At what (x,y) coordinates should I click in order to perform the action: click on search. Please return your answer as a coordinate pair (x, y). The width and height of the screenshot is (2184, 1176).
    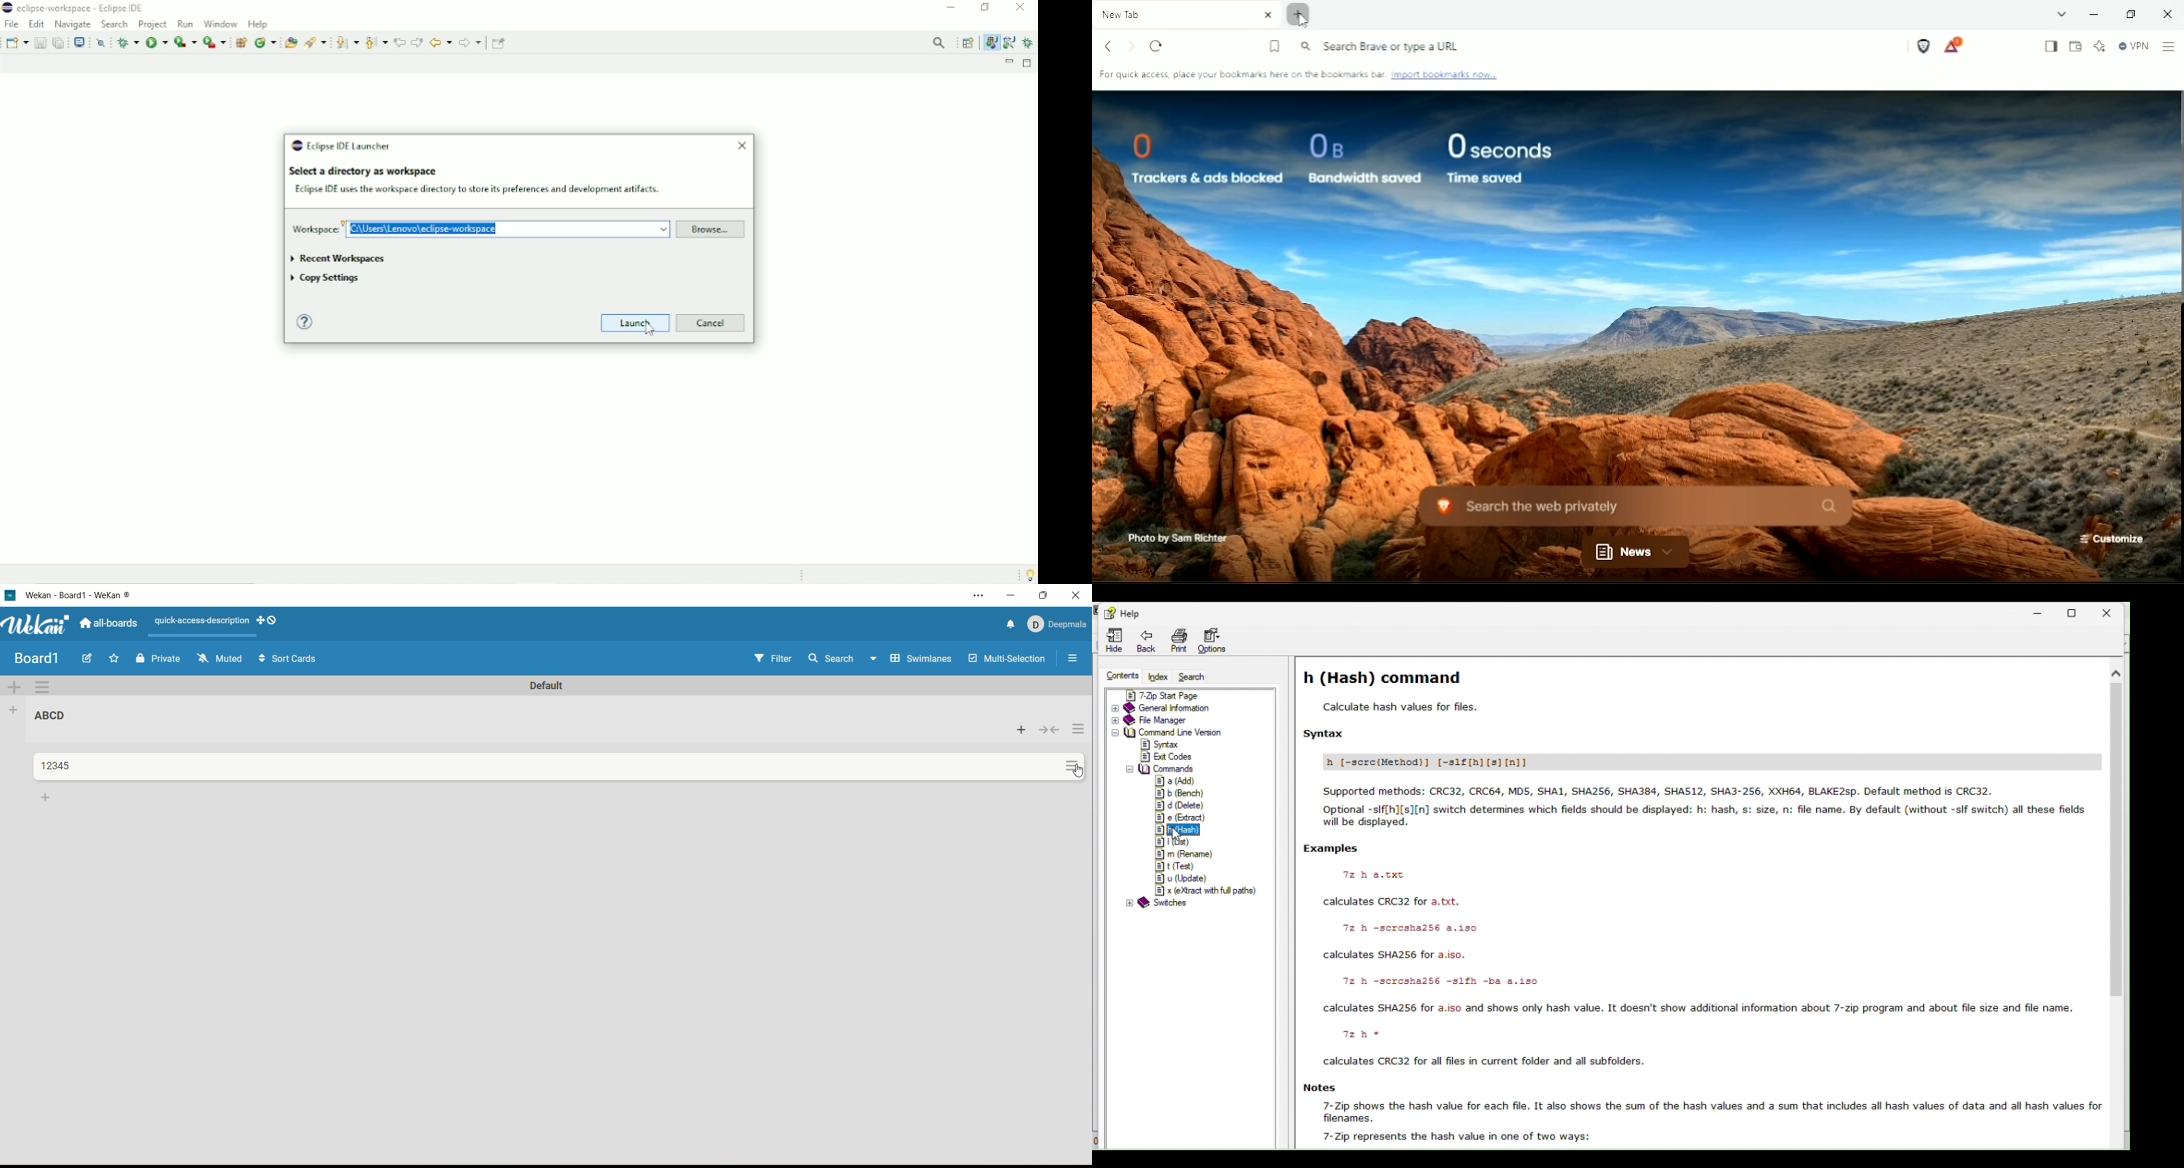
    Looking at the image, I should click on (843, 660).